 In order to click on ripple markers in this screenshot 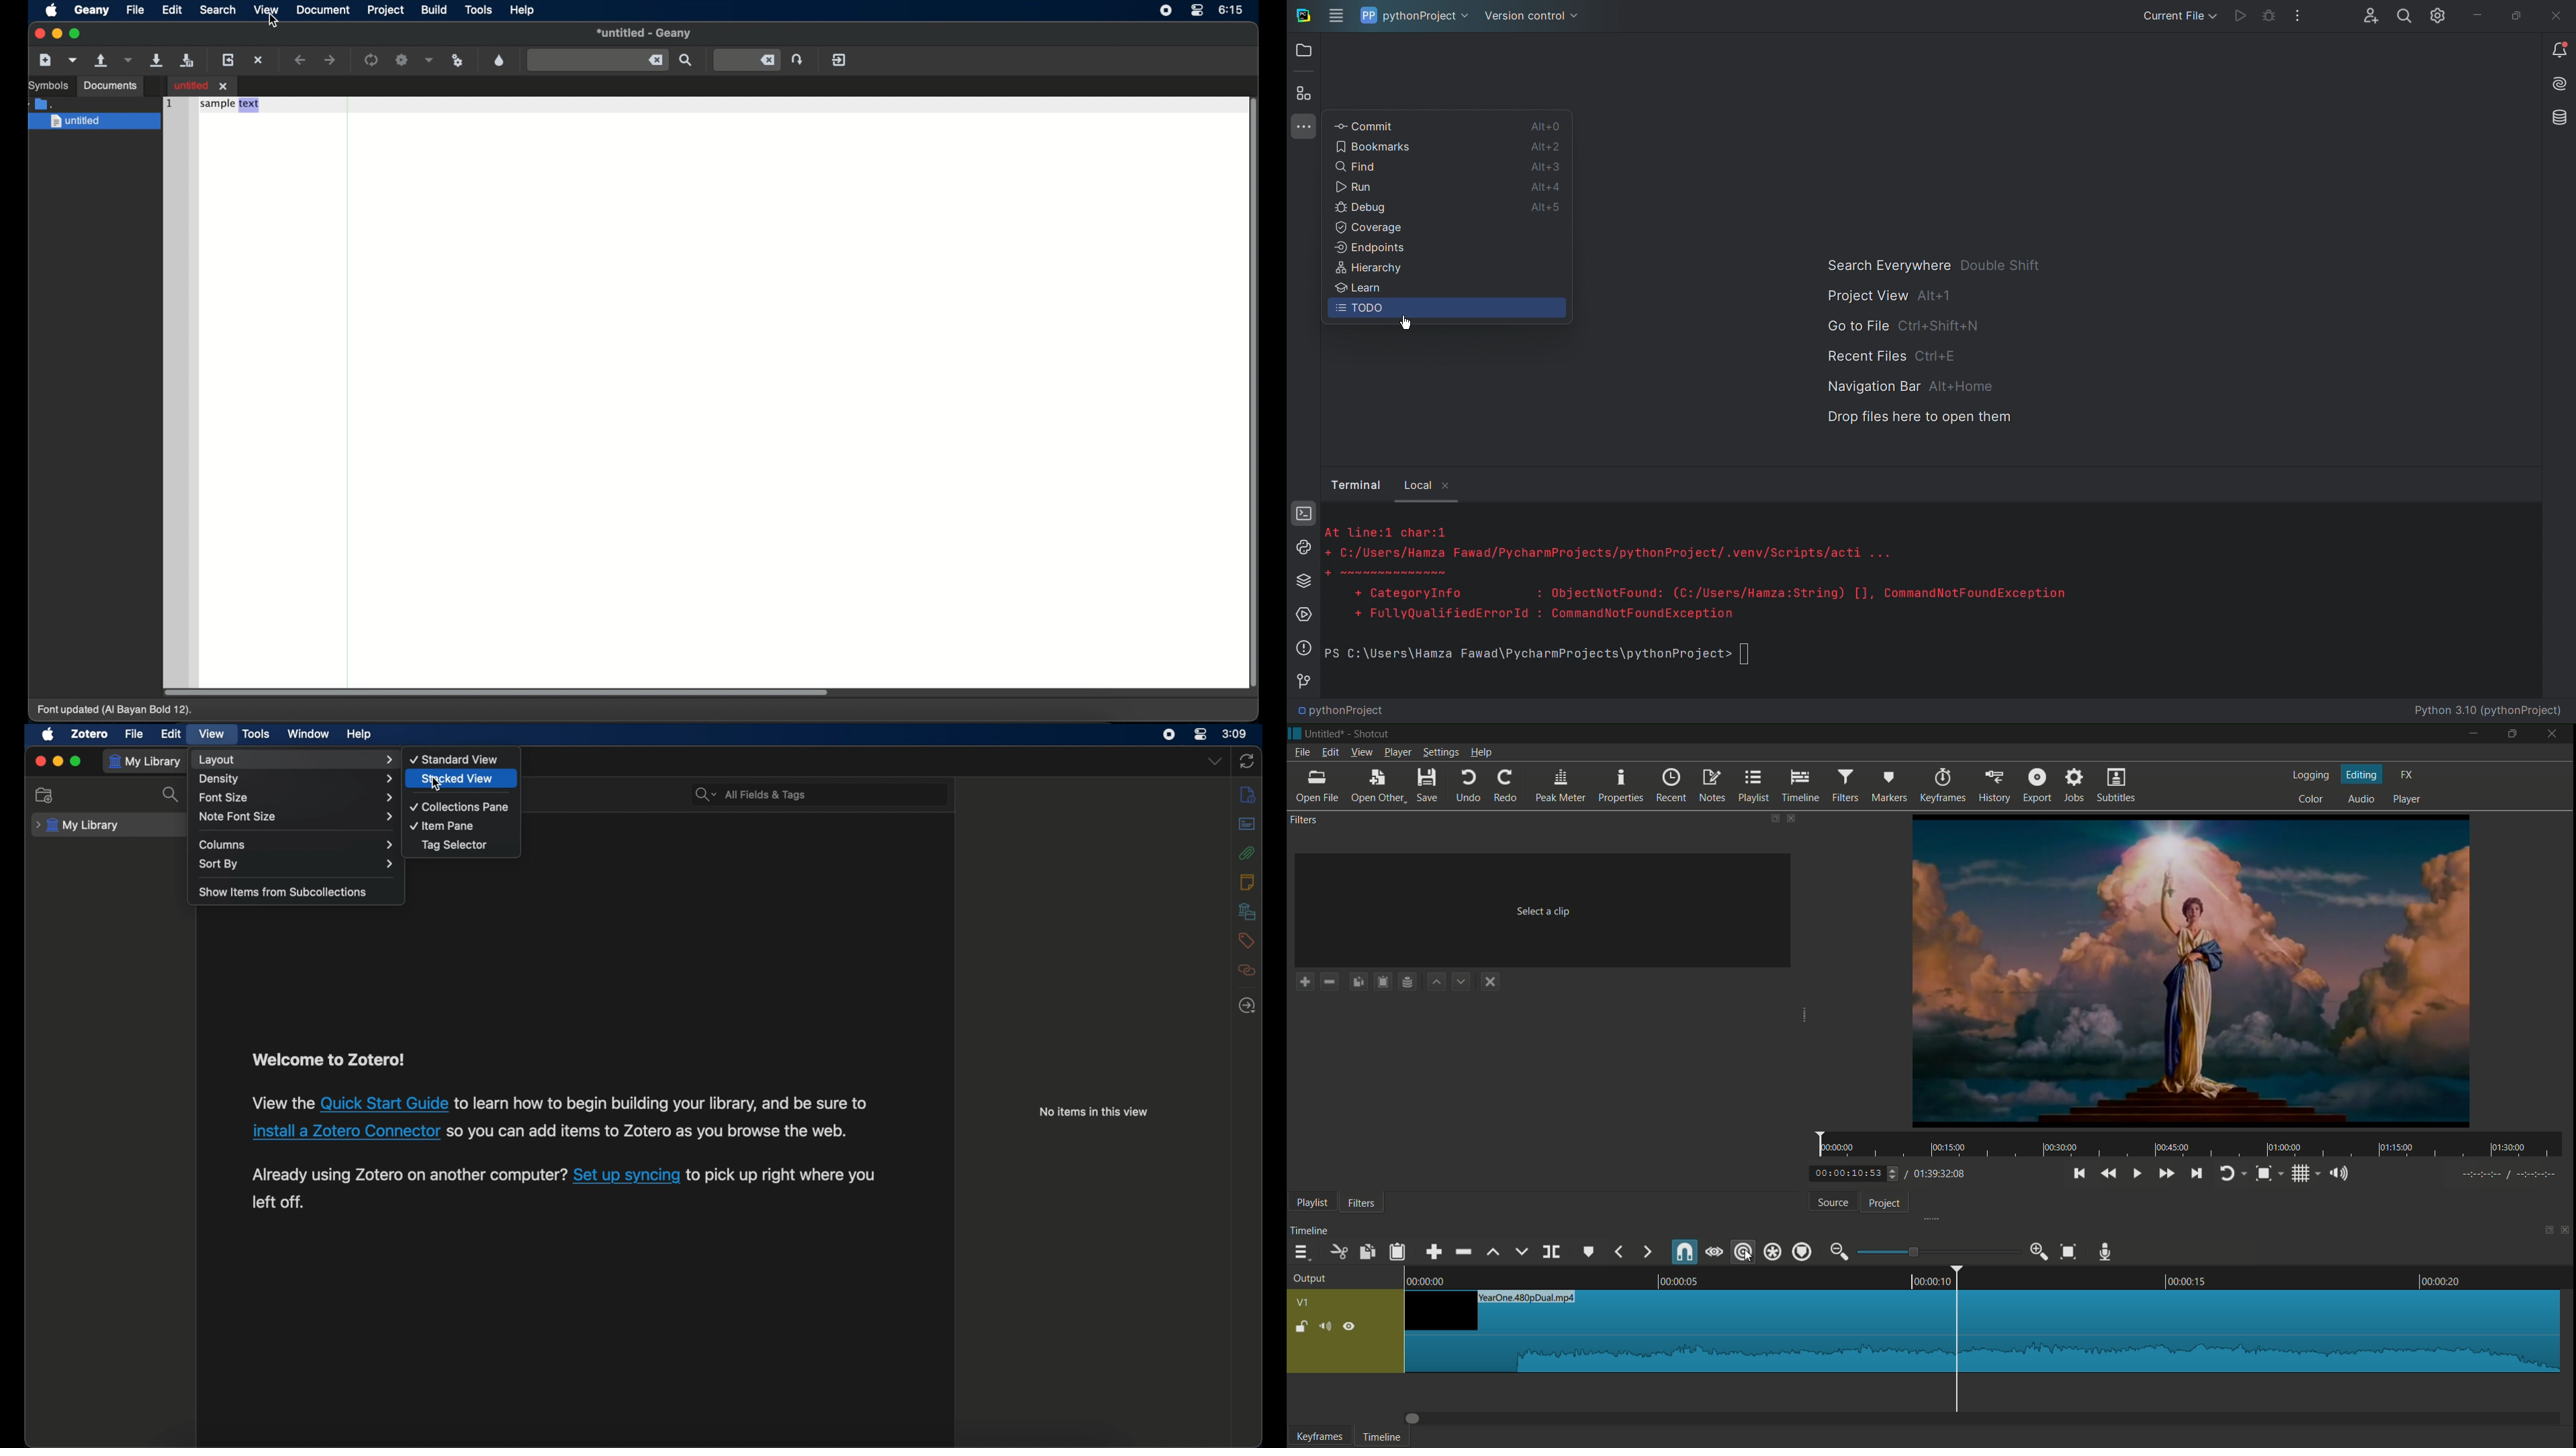, I will do `click(1803, 1252)`.